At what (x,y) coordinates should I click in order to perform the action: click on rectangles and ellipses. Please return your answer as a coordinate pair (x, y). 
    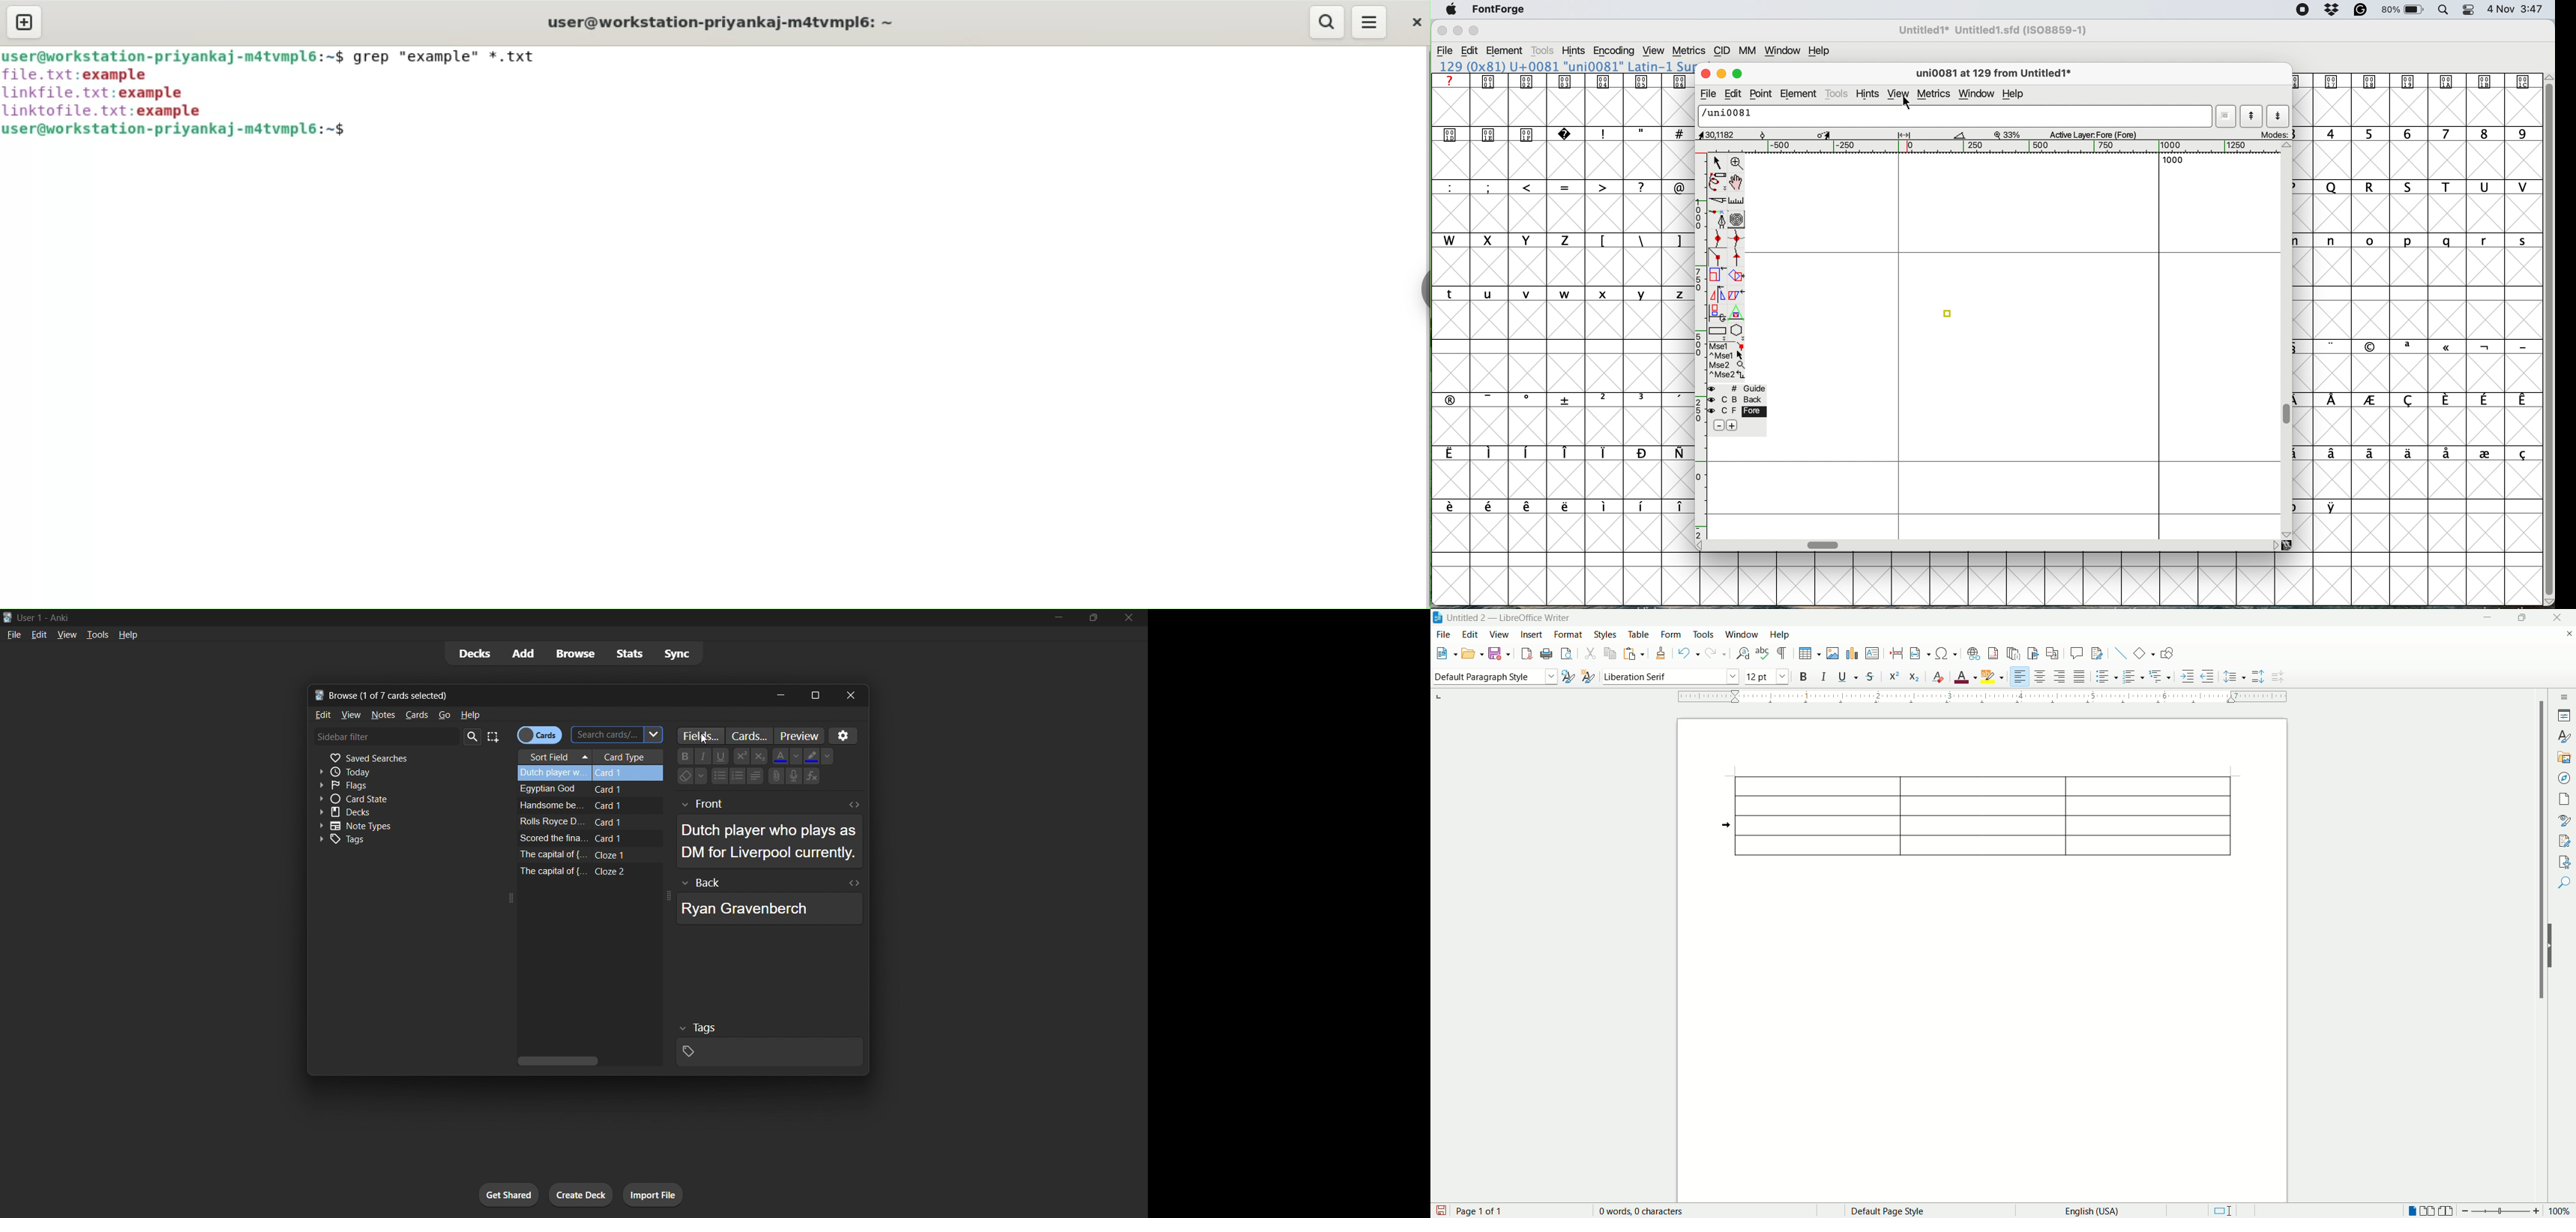
    Looking at the image, I should click on (1718, 331).